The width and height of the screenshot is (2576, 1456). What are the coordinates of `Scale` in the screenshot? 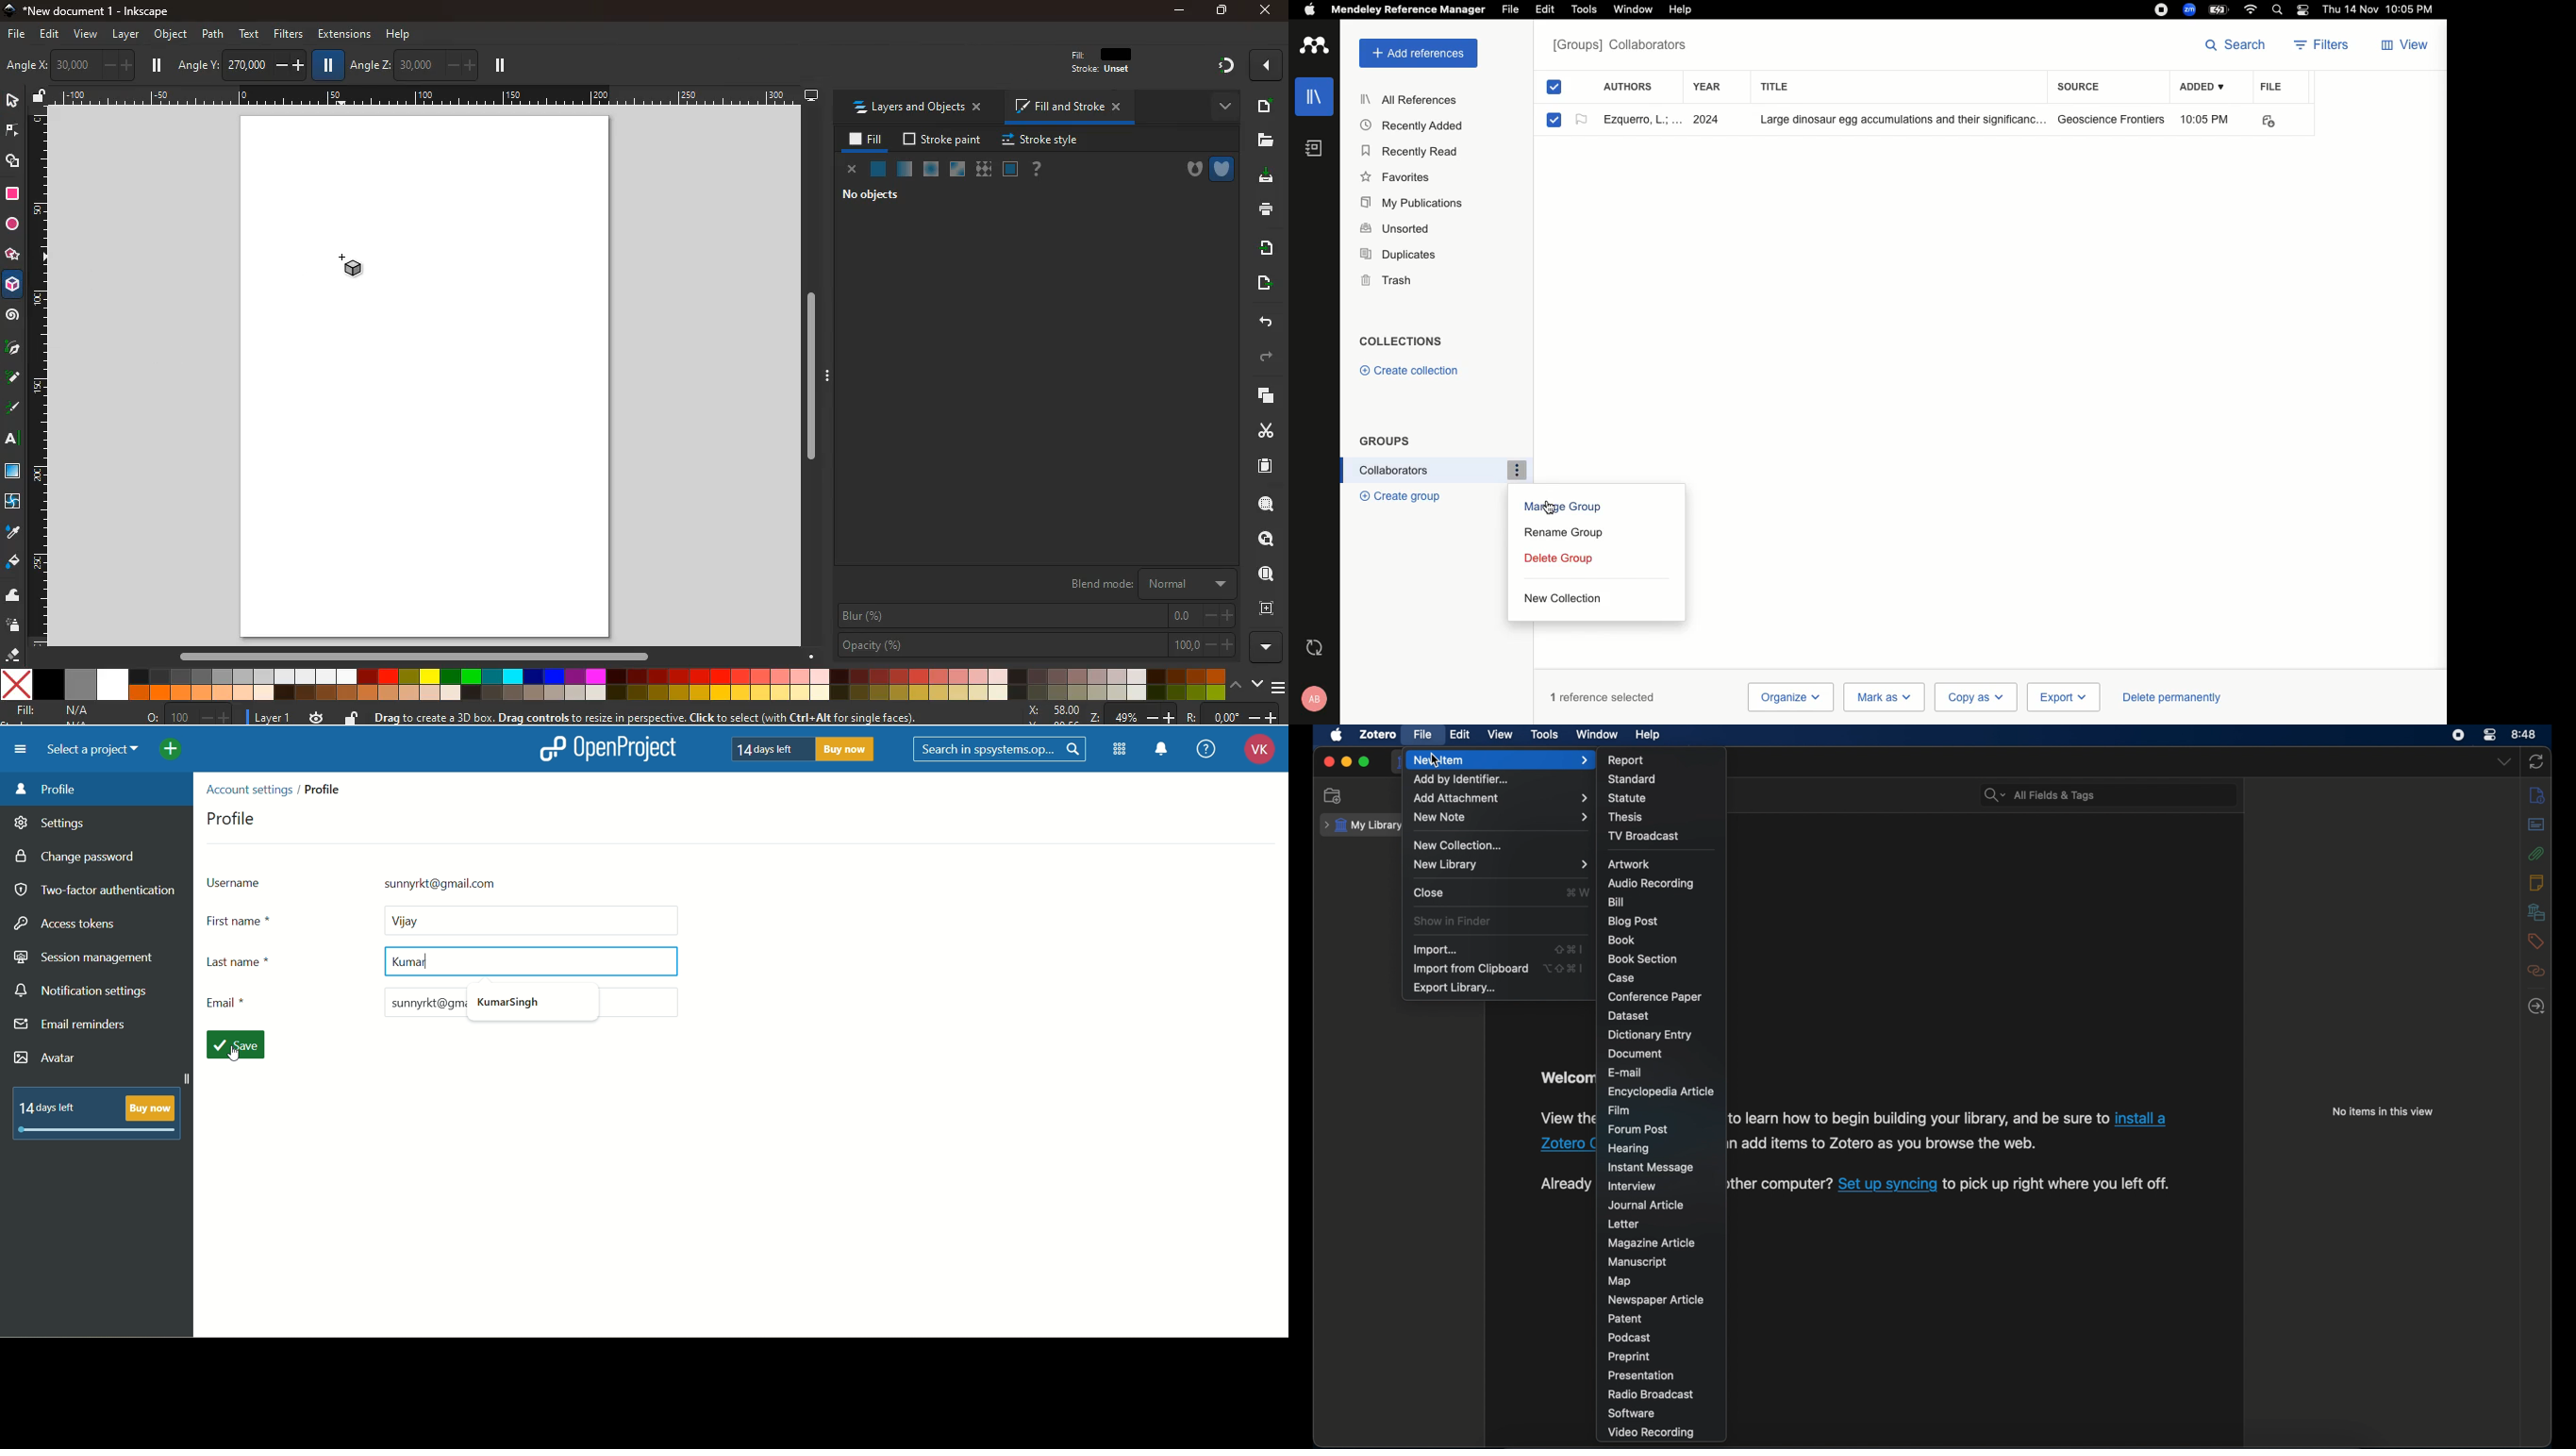 It's located at (424, 93).